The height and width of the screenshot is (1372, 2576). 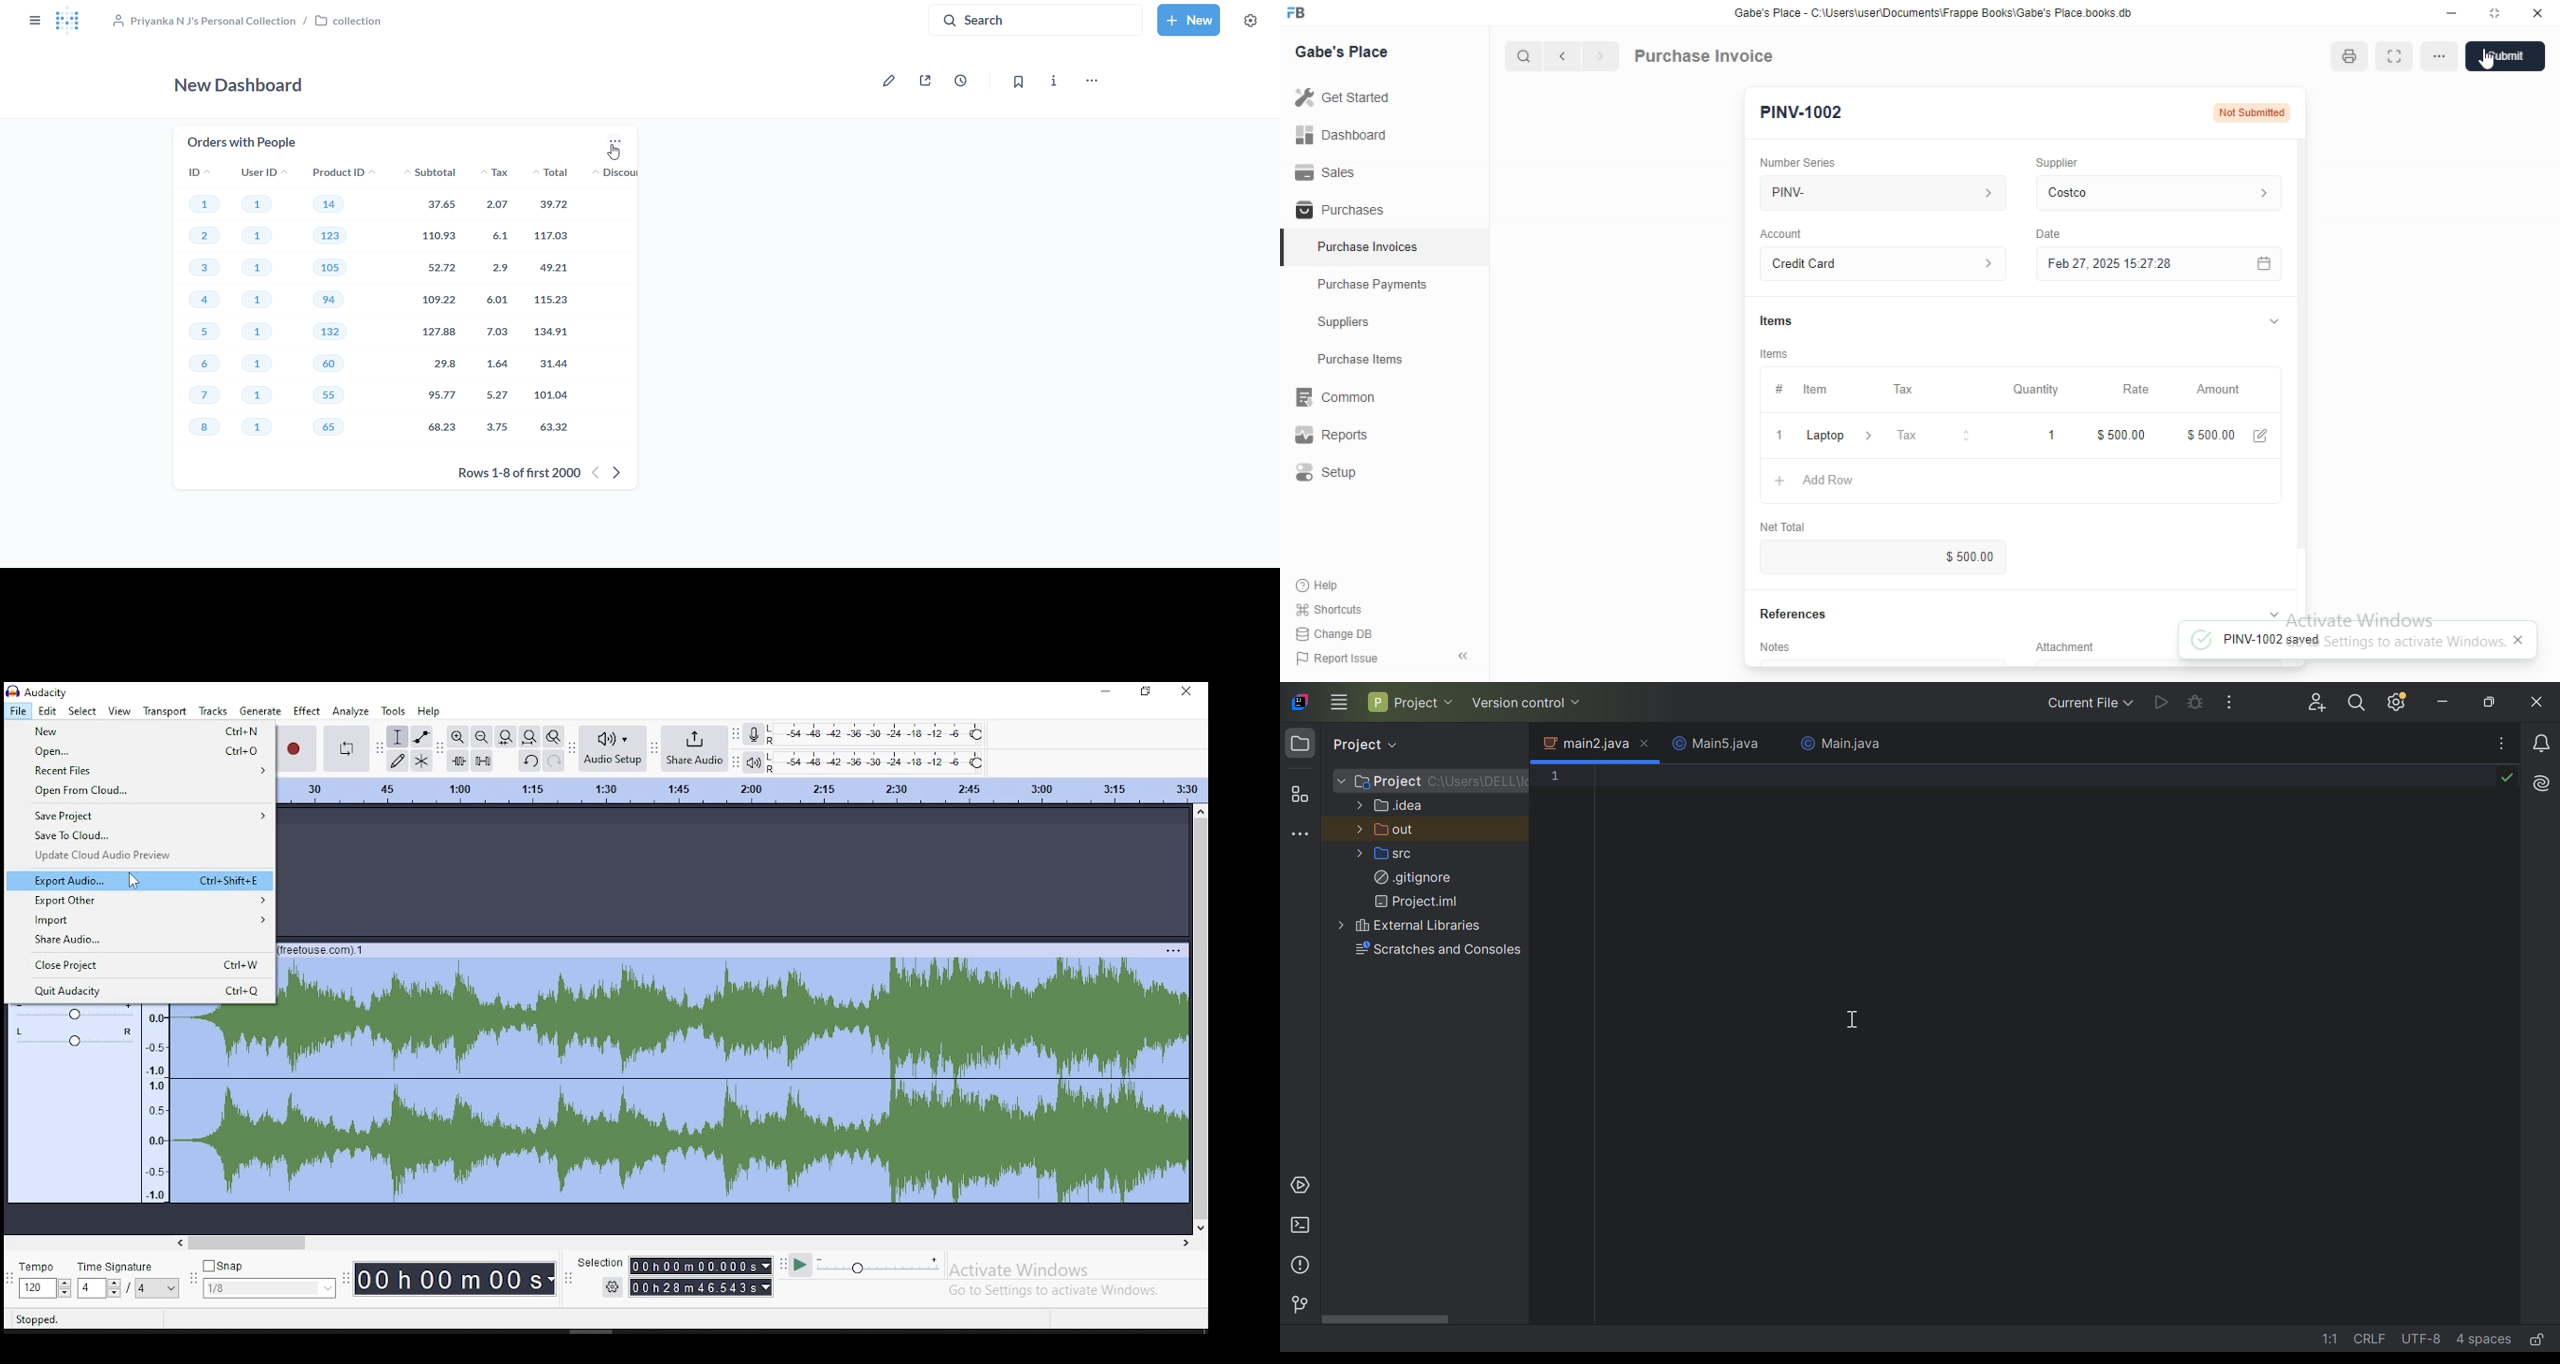 What do you see at coordinates (2121, 389) in the screenshot?
I see `Rate` at bounding box center [2121, 389].